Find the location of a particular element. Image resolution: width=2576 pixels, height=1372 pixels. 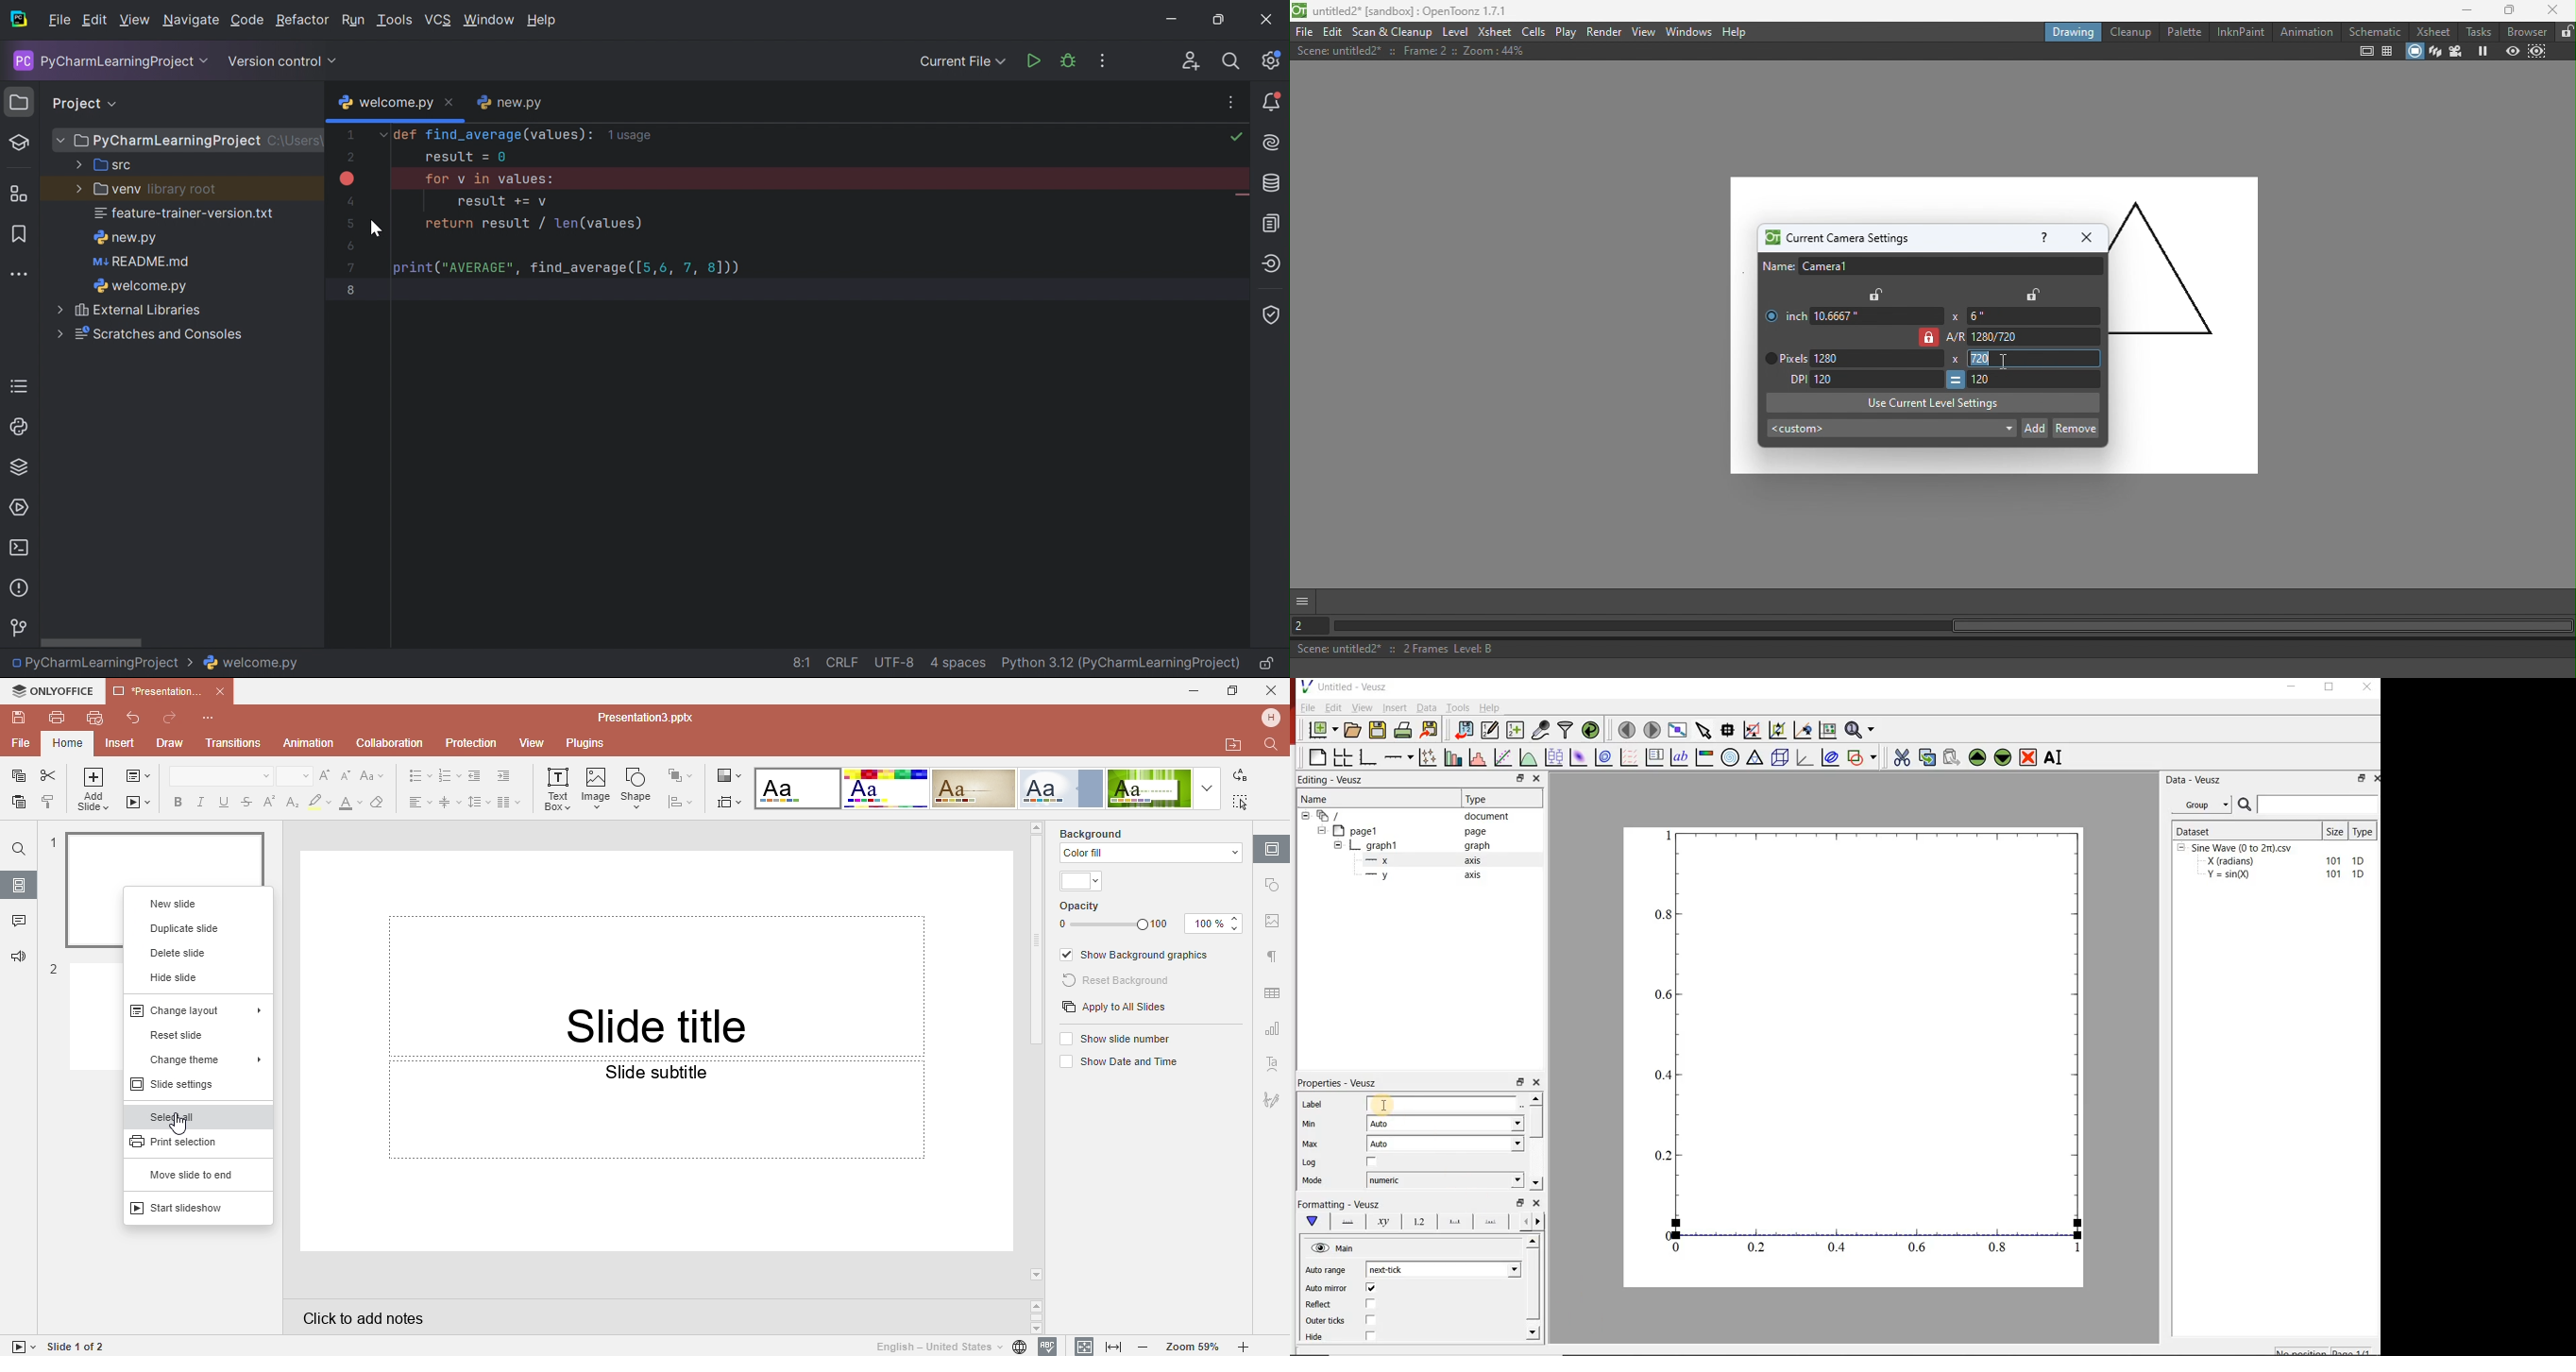

histogram is located at coordinates (1479, 757).